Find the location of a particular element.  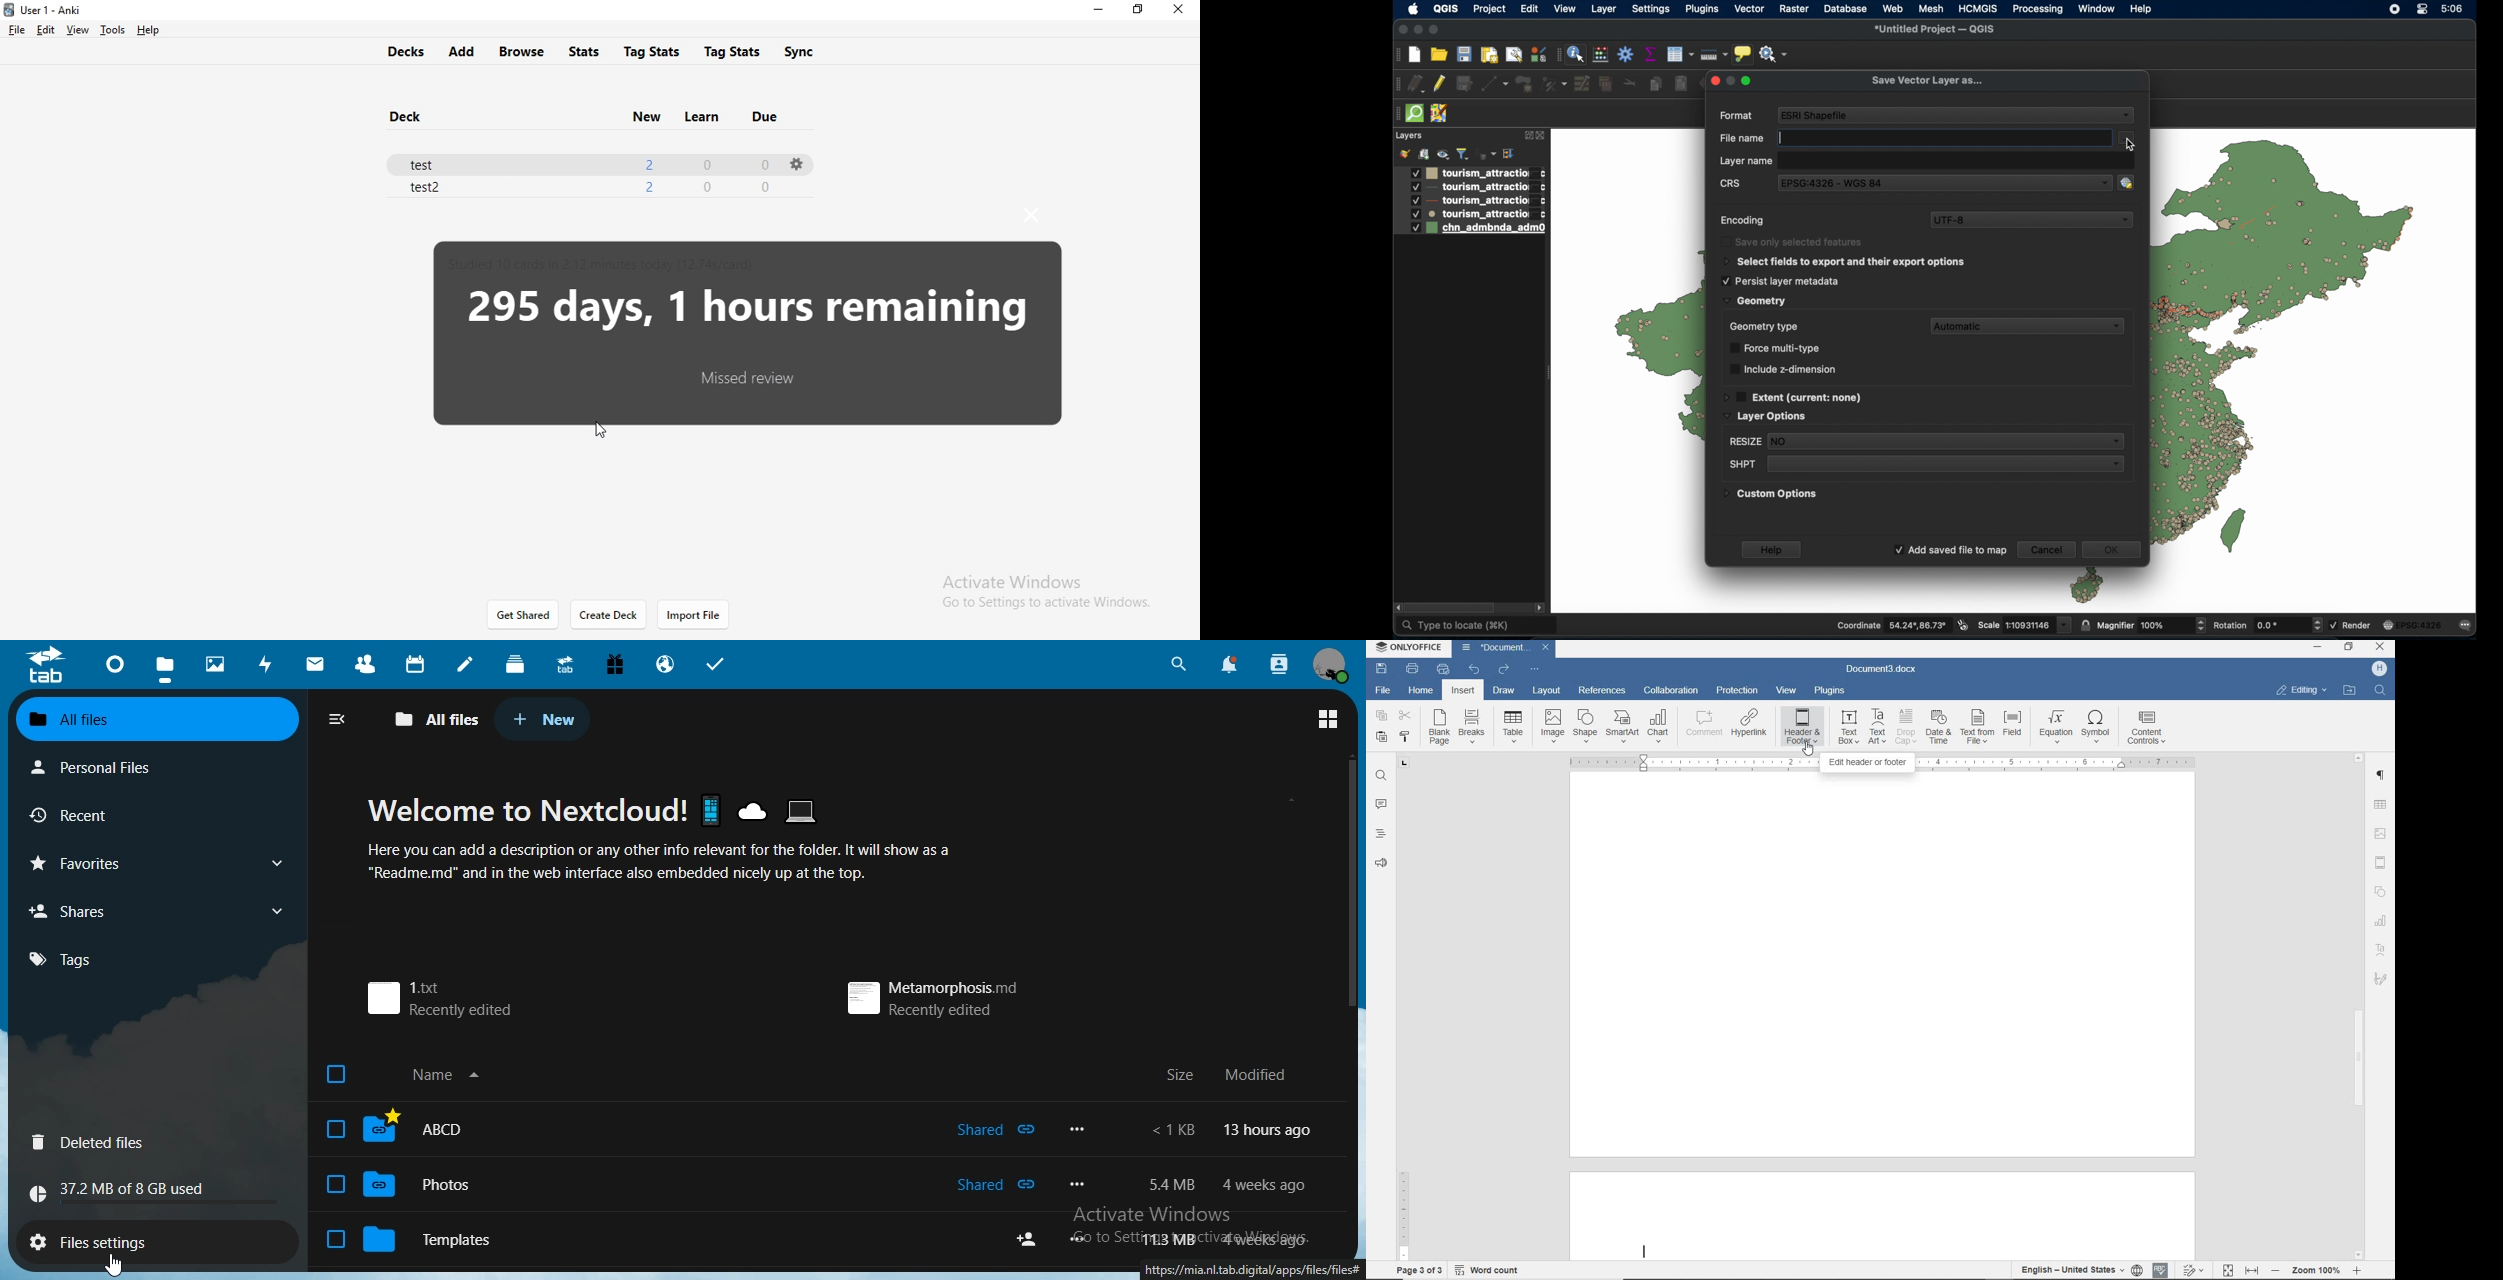

view is located at coordinates (76, 30).